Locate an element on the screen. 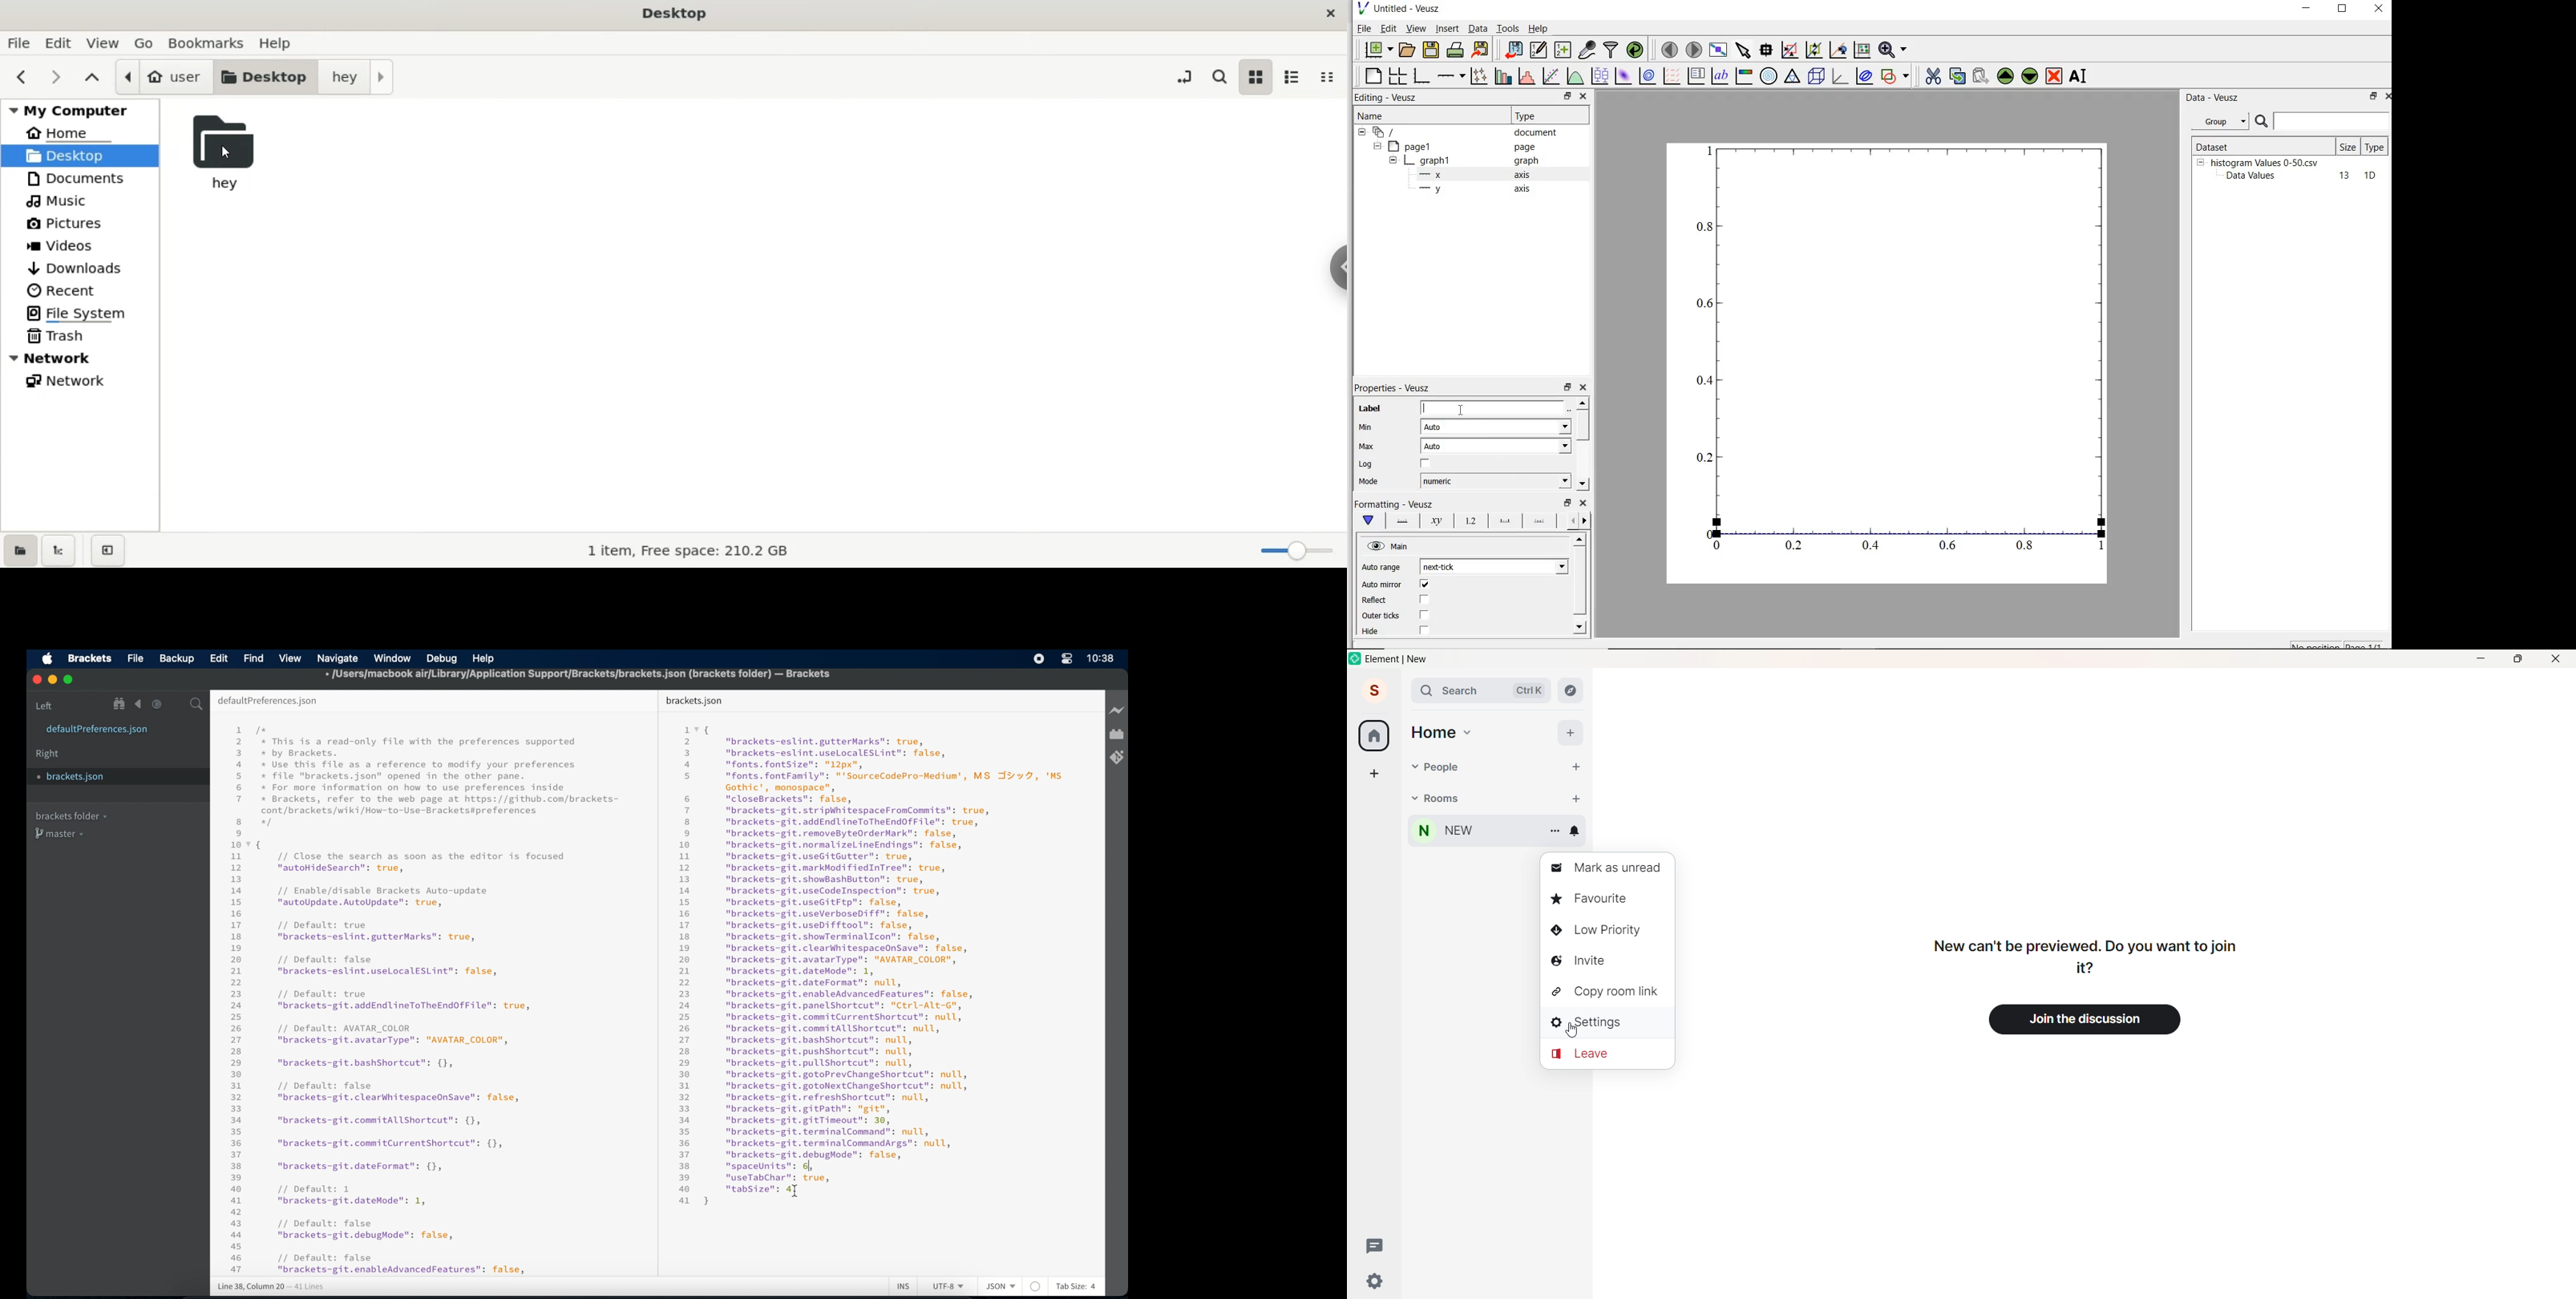 This screenshot has height=1316, width=2576. copy the selected widget is located at coordinates (1957, 78).